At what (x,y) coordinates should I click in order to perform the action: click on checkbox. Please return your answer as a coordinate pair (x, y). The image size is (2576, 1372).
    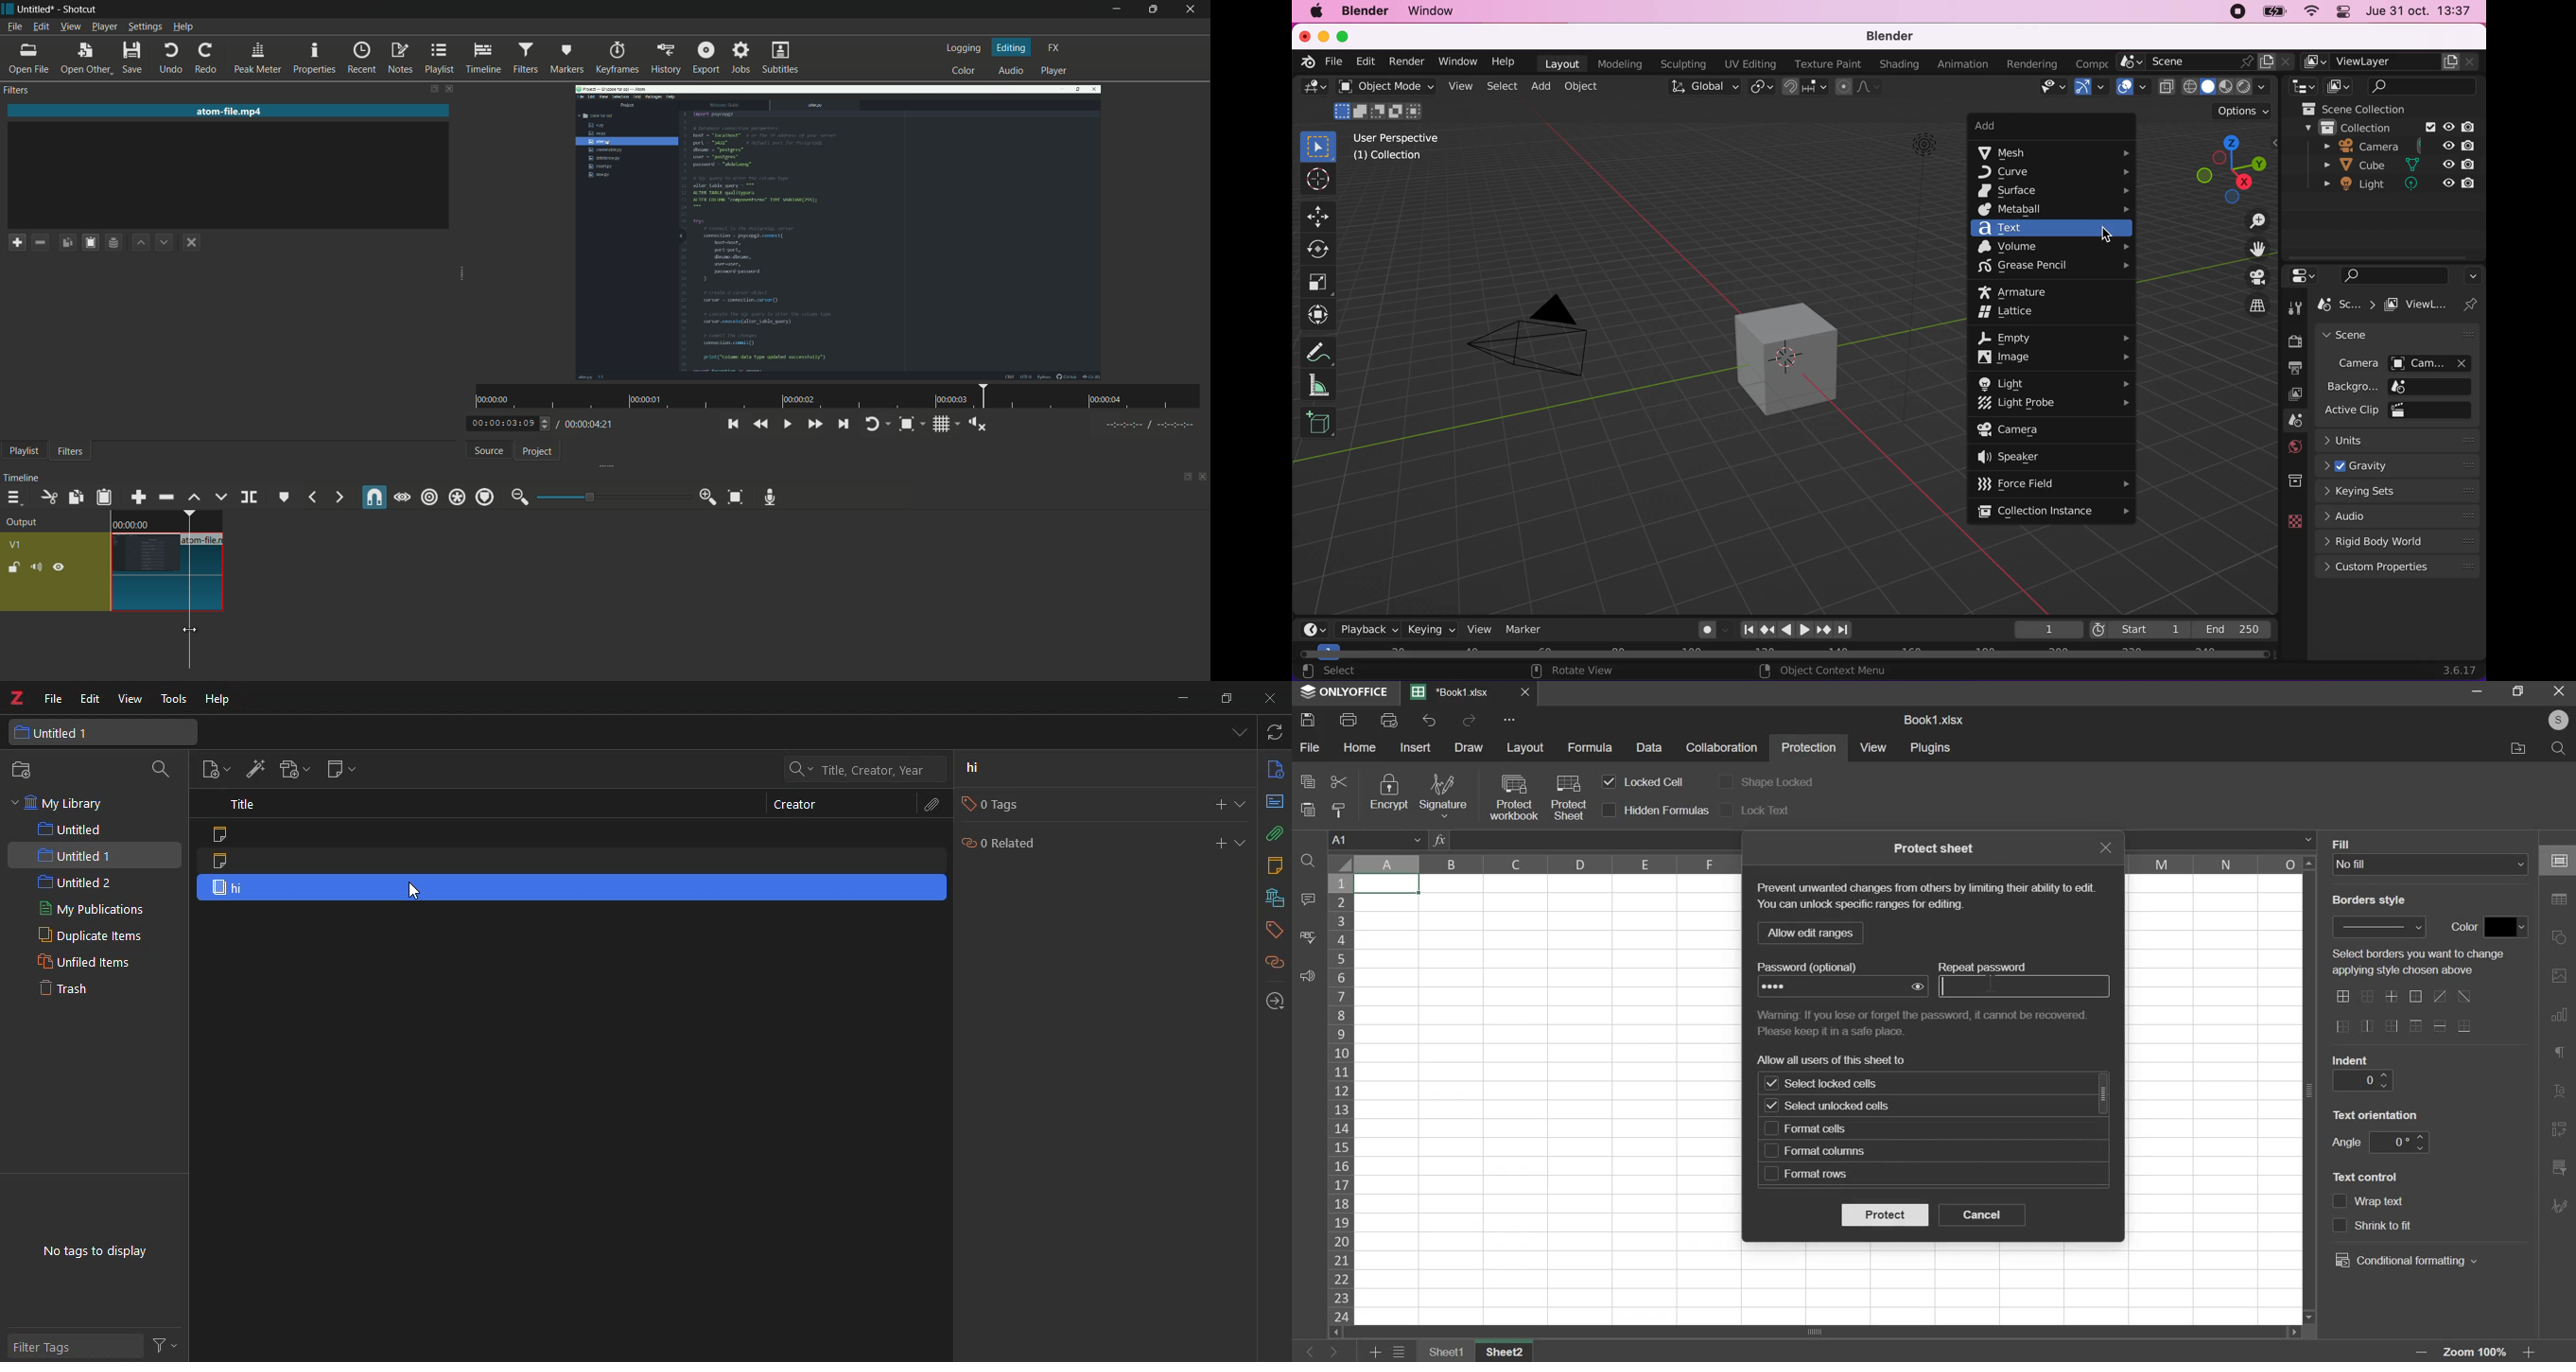
    Looking at the image, I should click on (1609, 782).